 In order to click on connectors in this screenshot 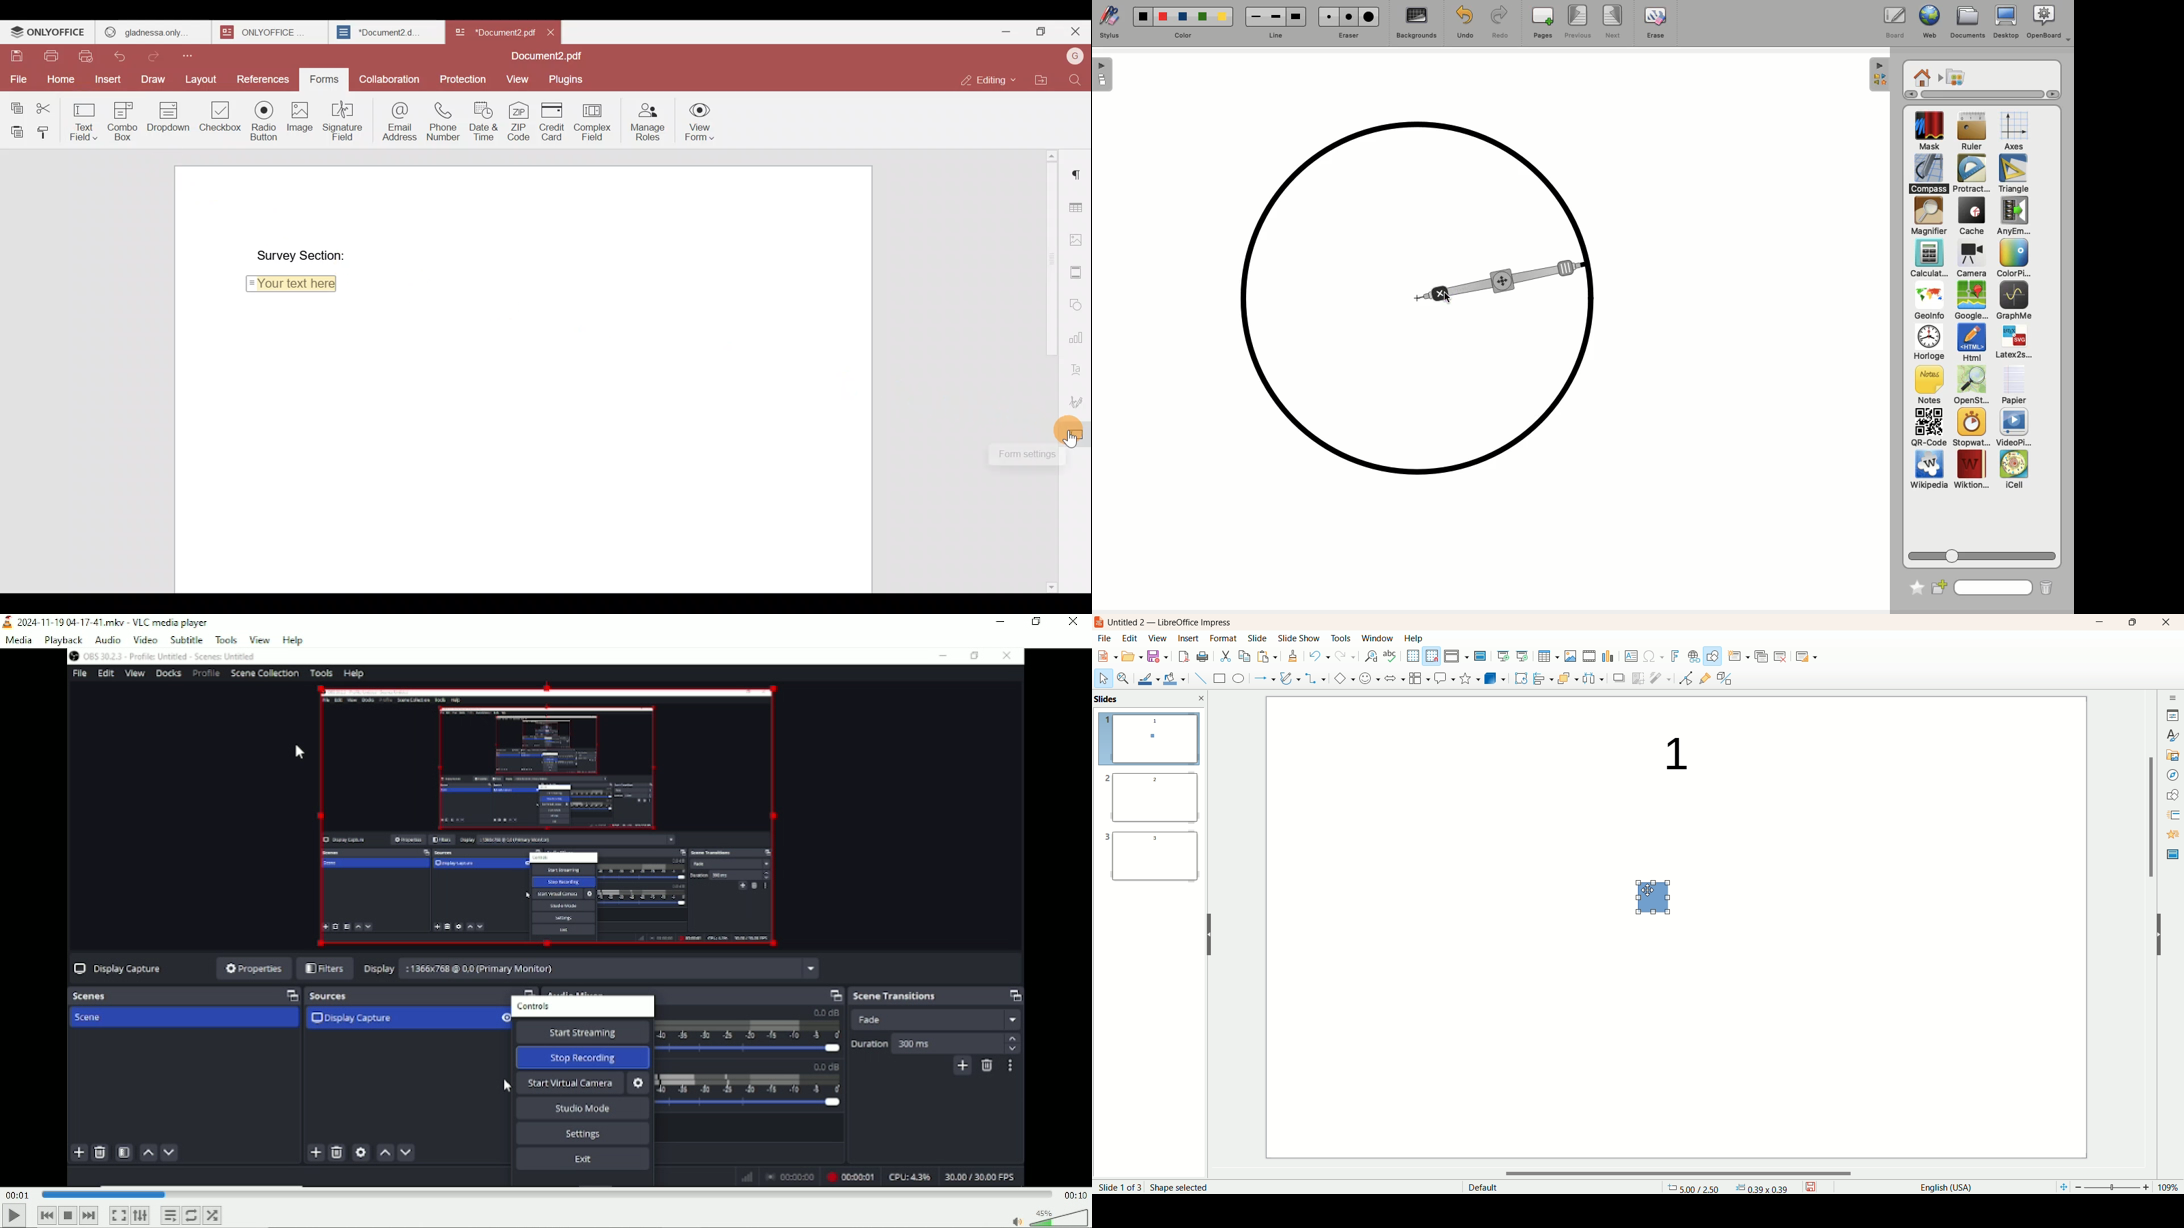, I will do `click(1316, 678)`.